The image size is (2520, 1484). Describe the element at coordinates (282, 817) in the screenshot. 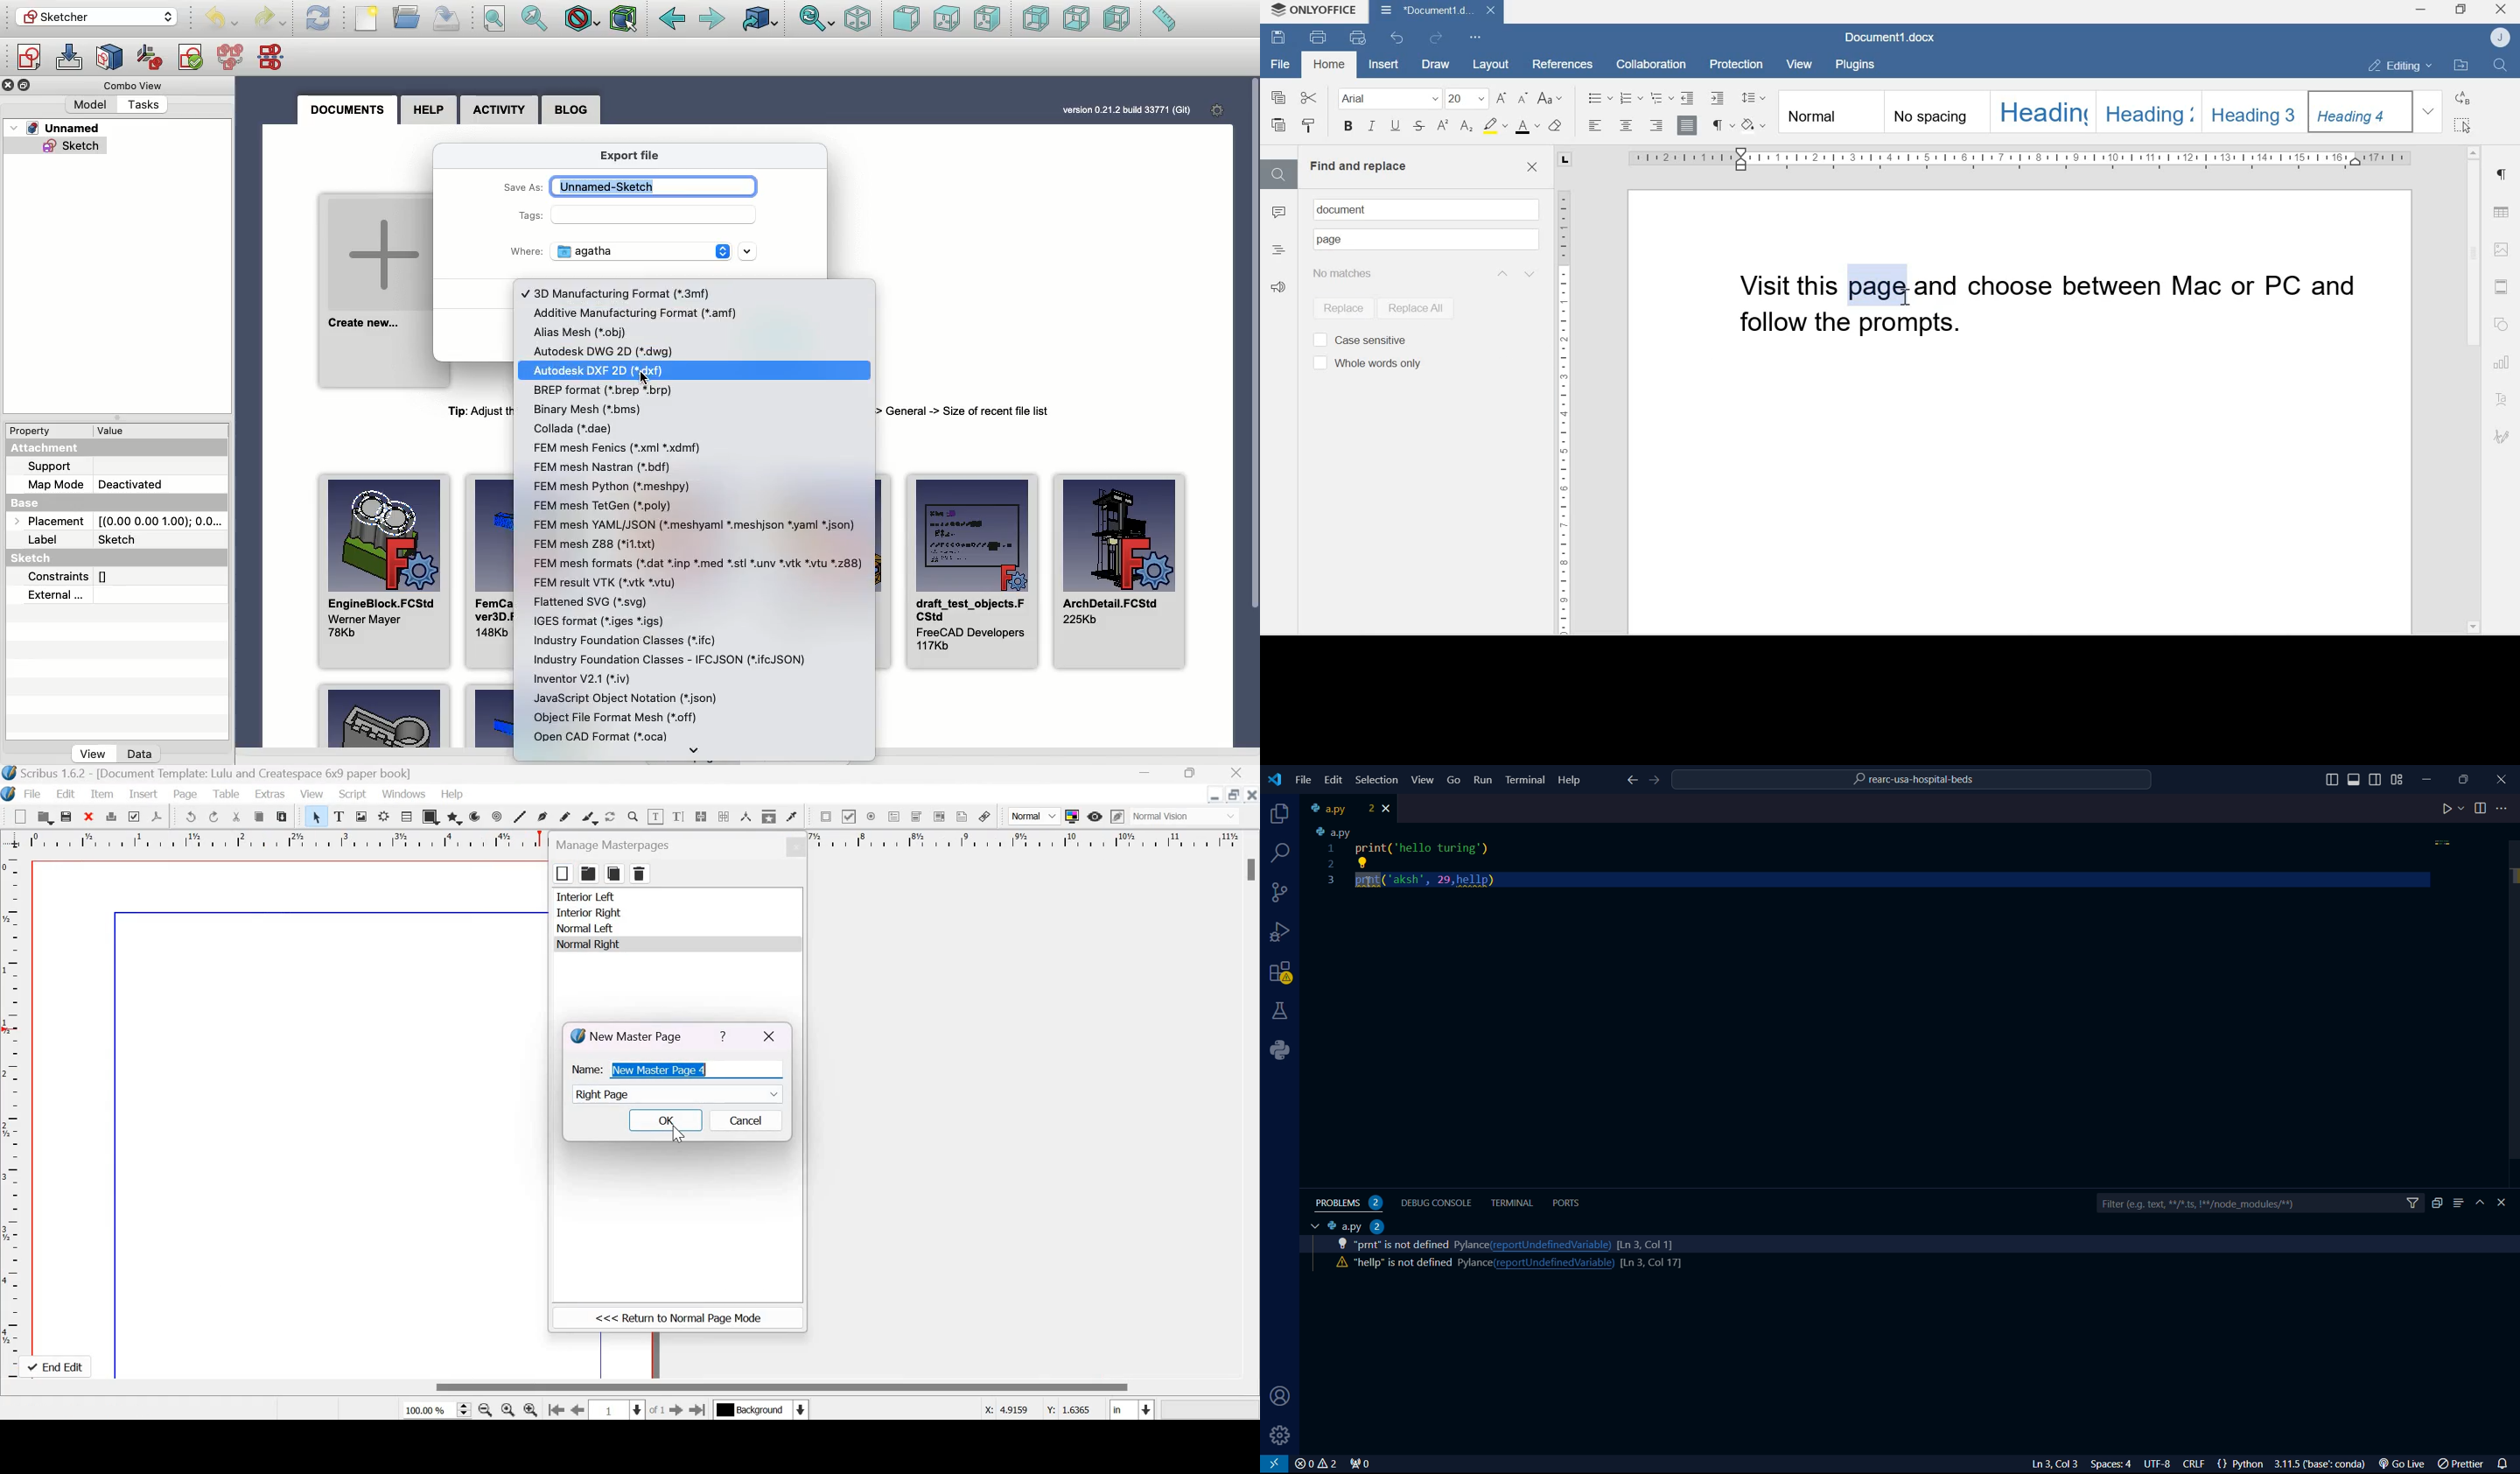

I see `paste` at that location.